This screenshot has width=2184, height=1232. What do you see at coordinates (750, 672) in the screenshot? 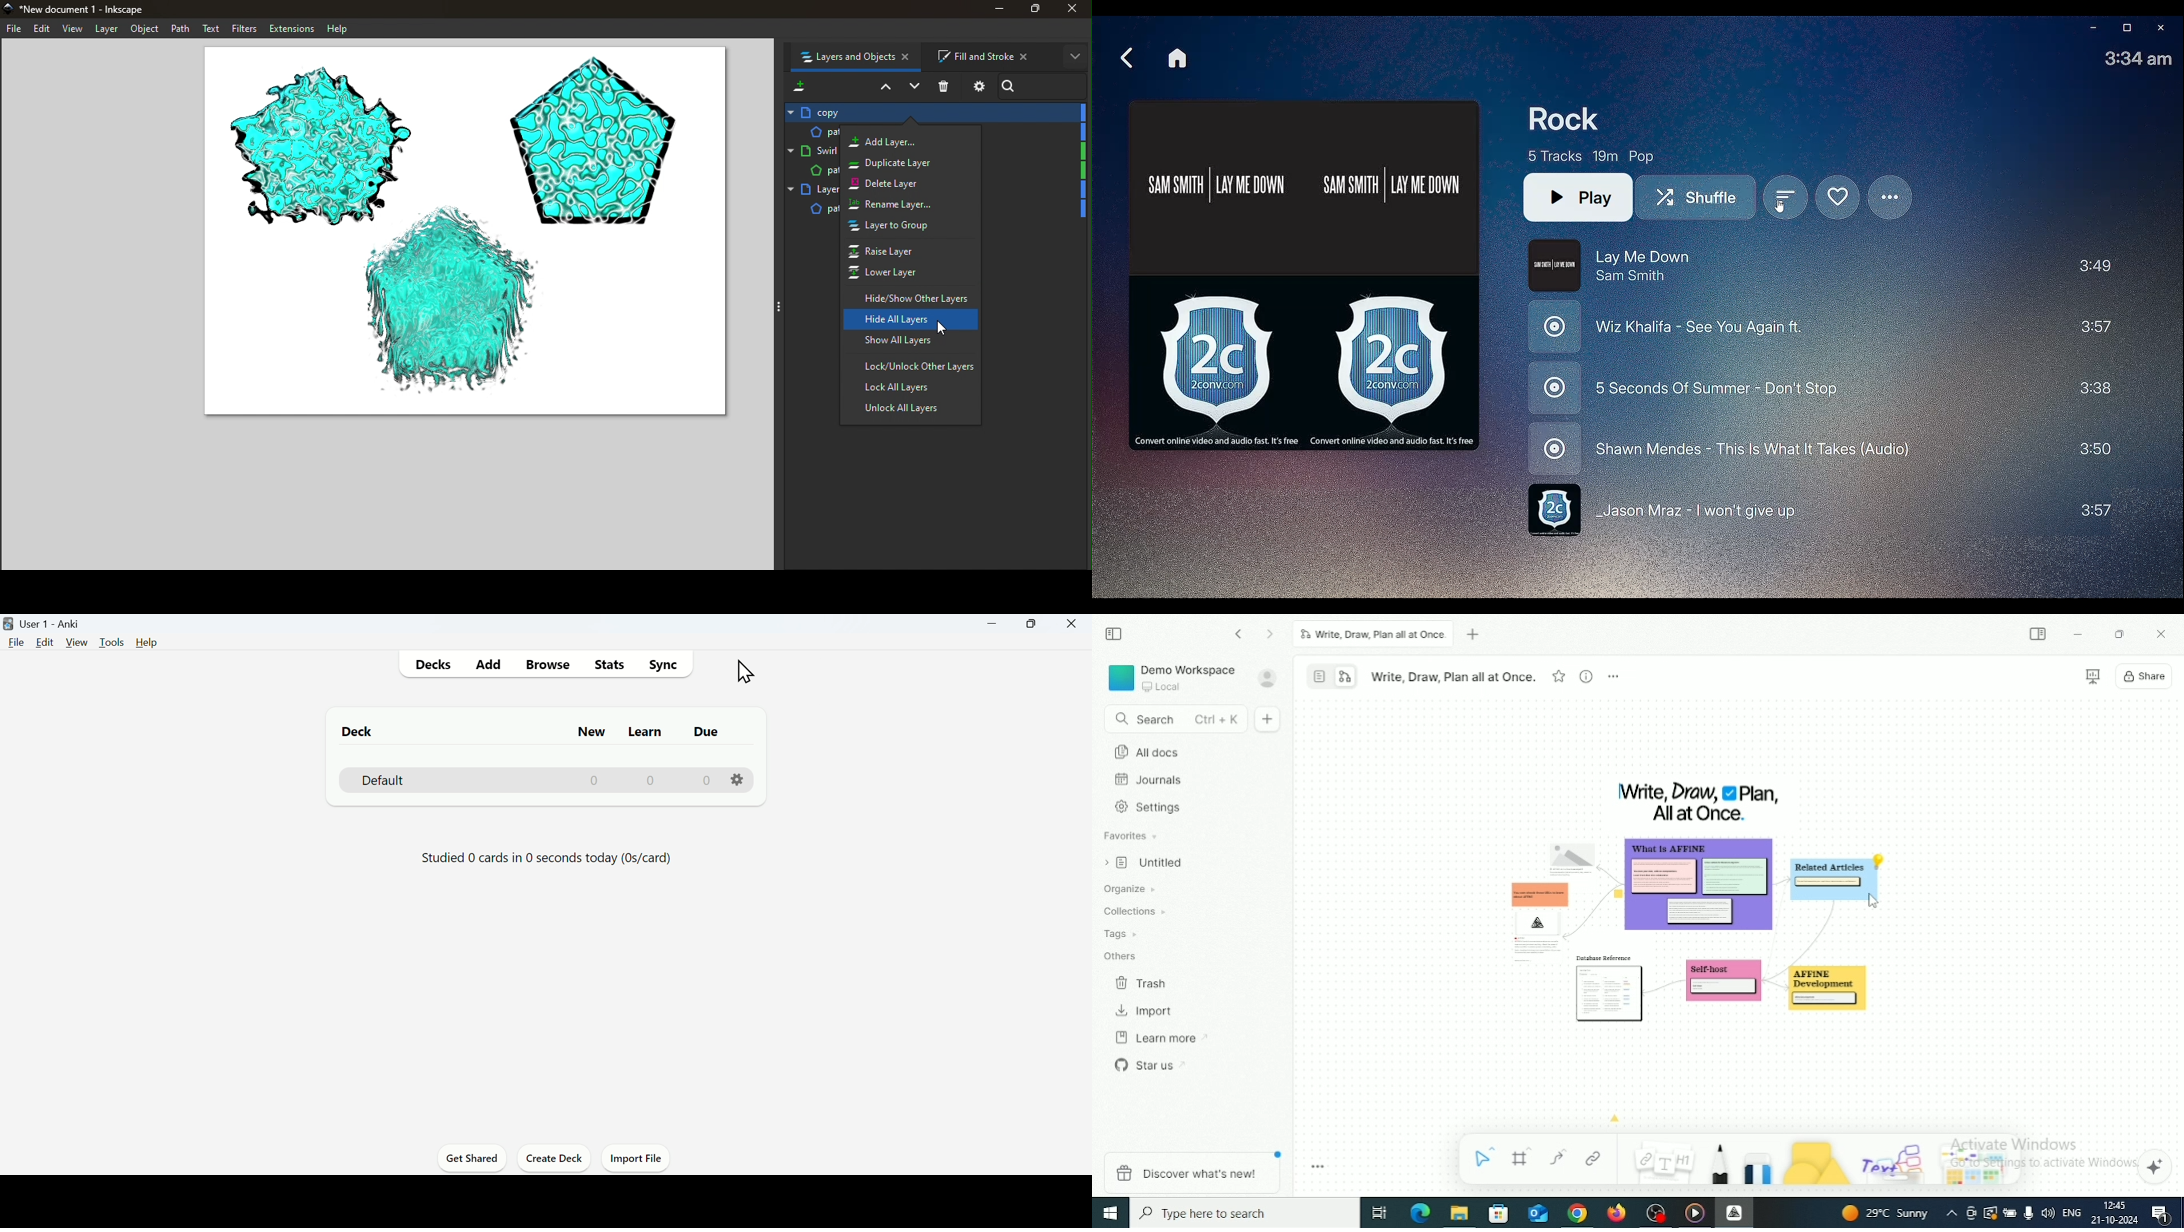
I see `cursor` at bounding box center [750, 672].